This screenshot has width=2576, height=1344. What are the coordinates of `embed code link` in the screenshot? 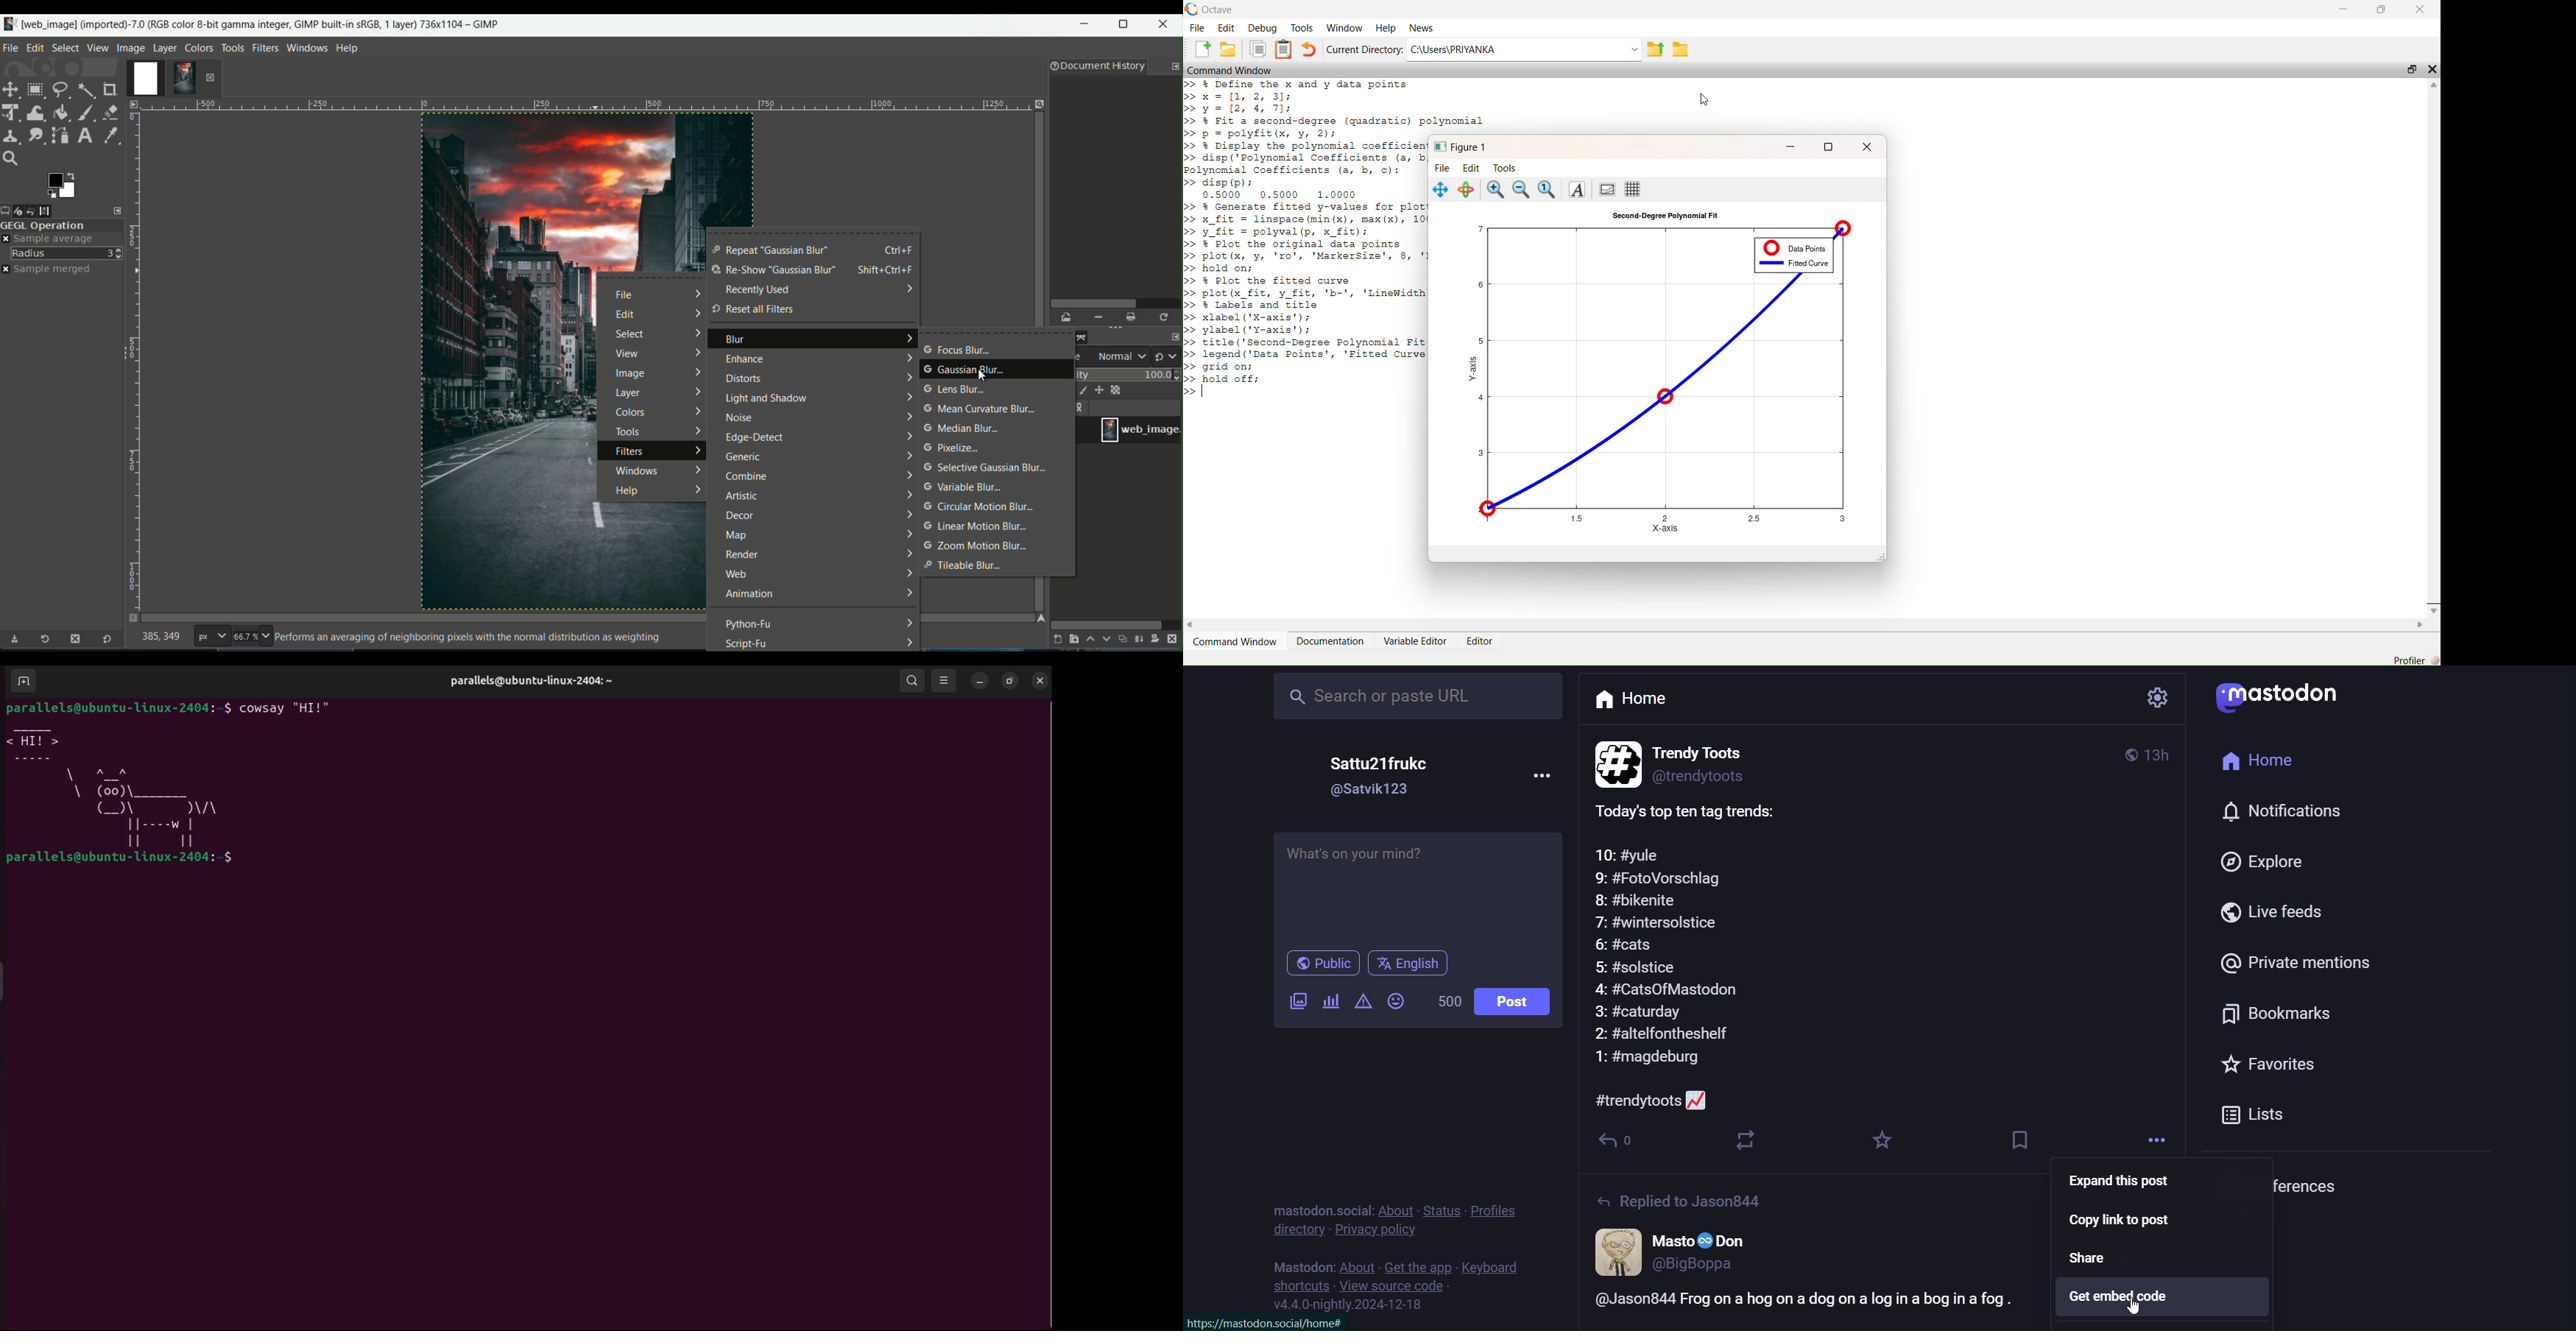 It's located at (1271, 1321).